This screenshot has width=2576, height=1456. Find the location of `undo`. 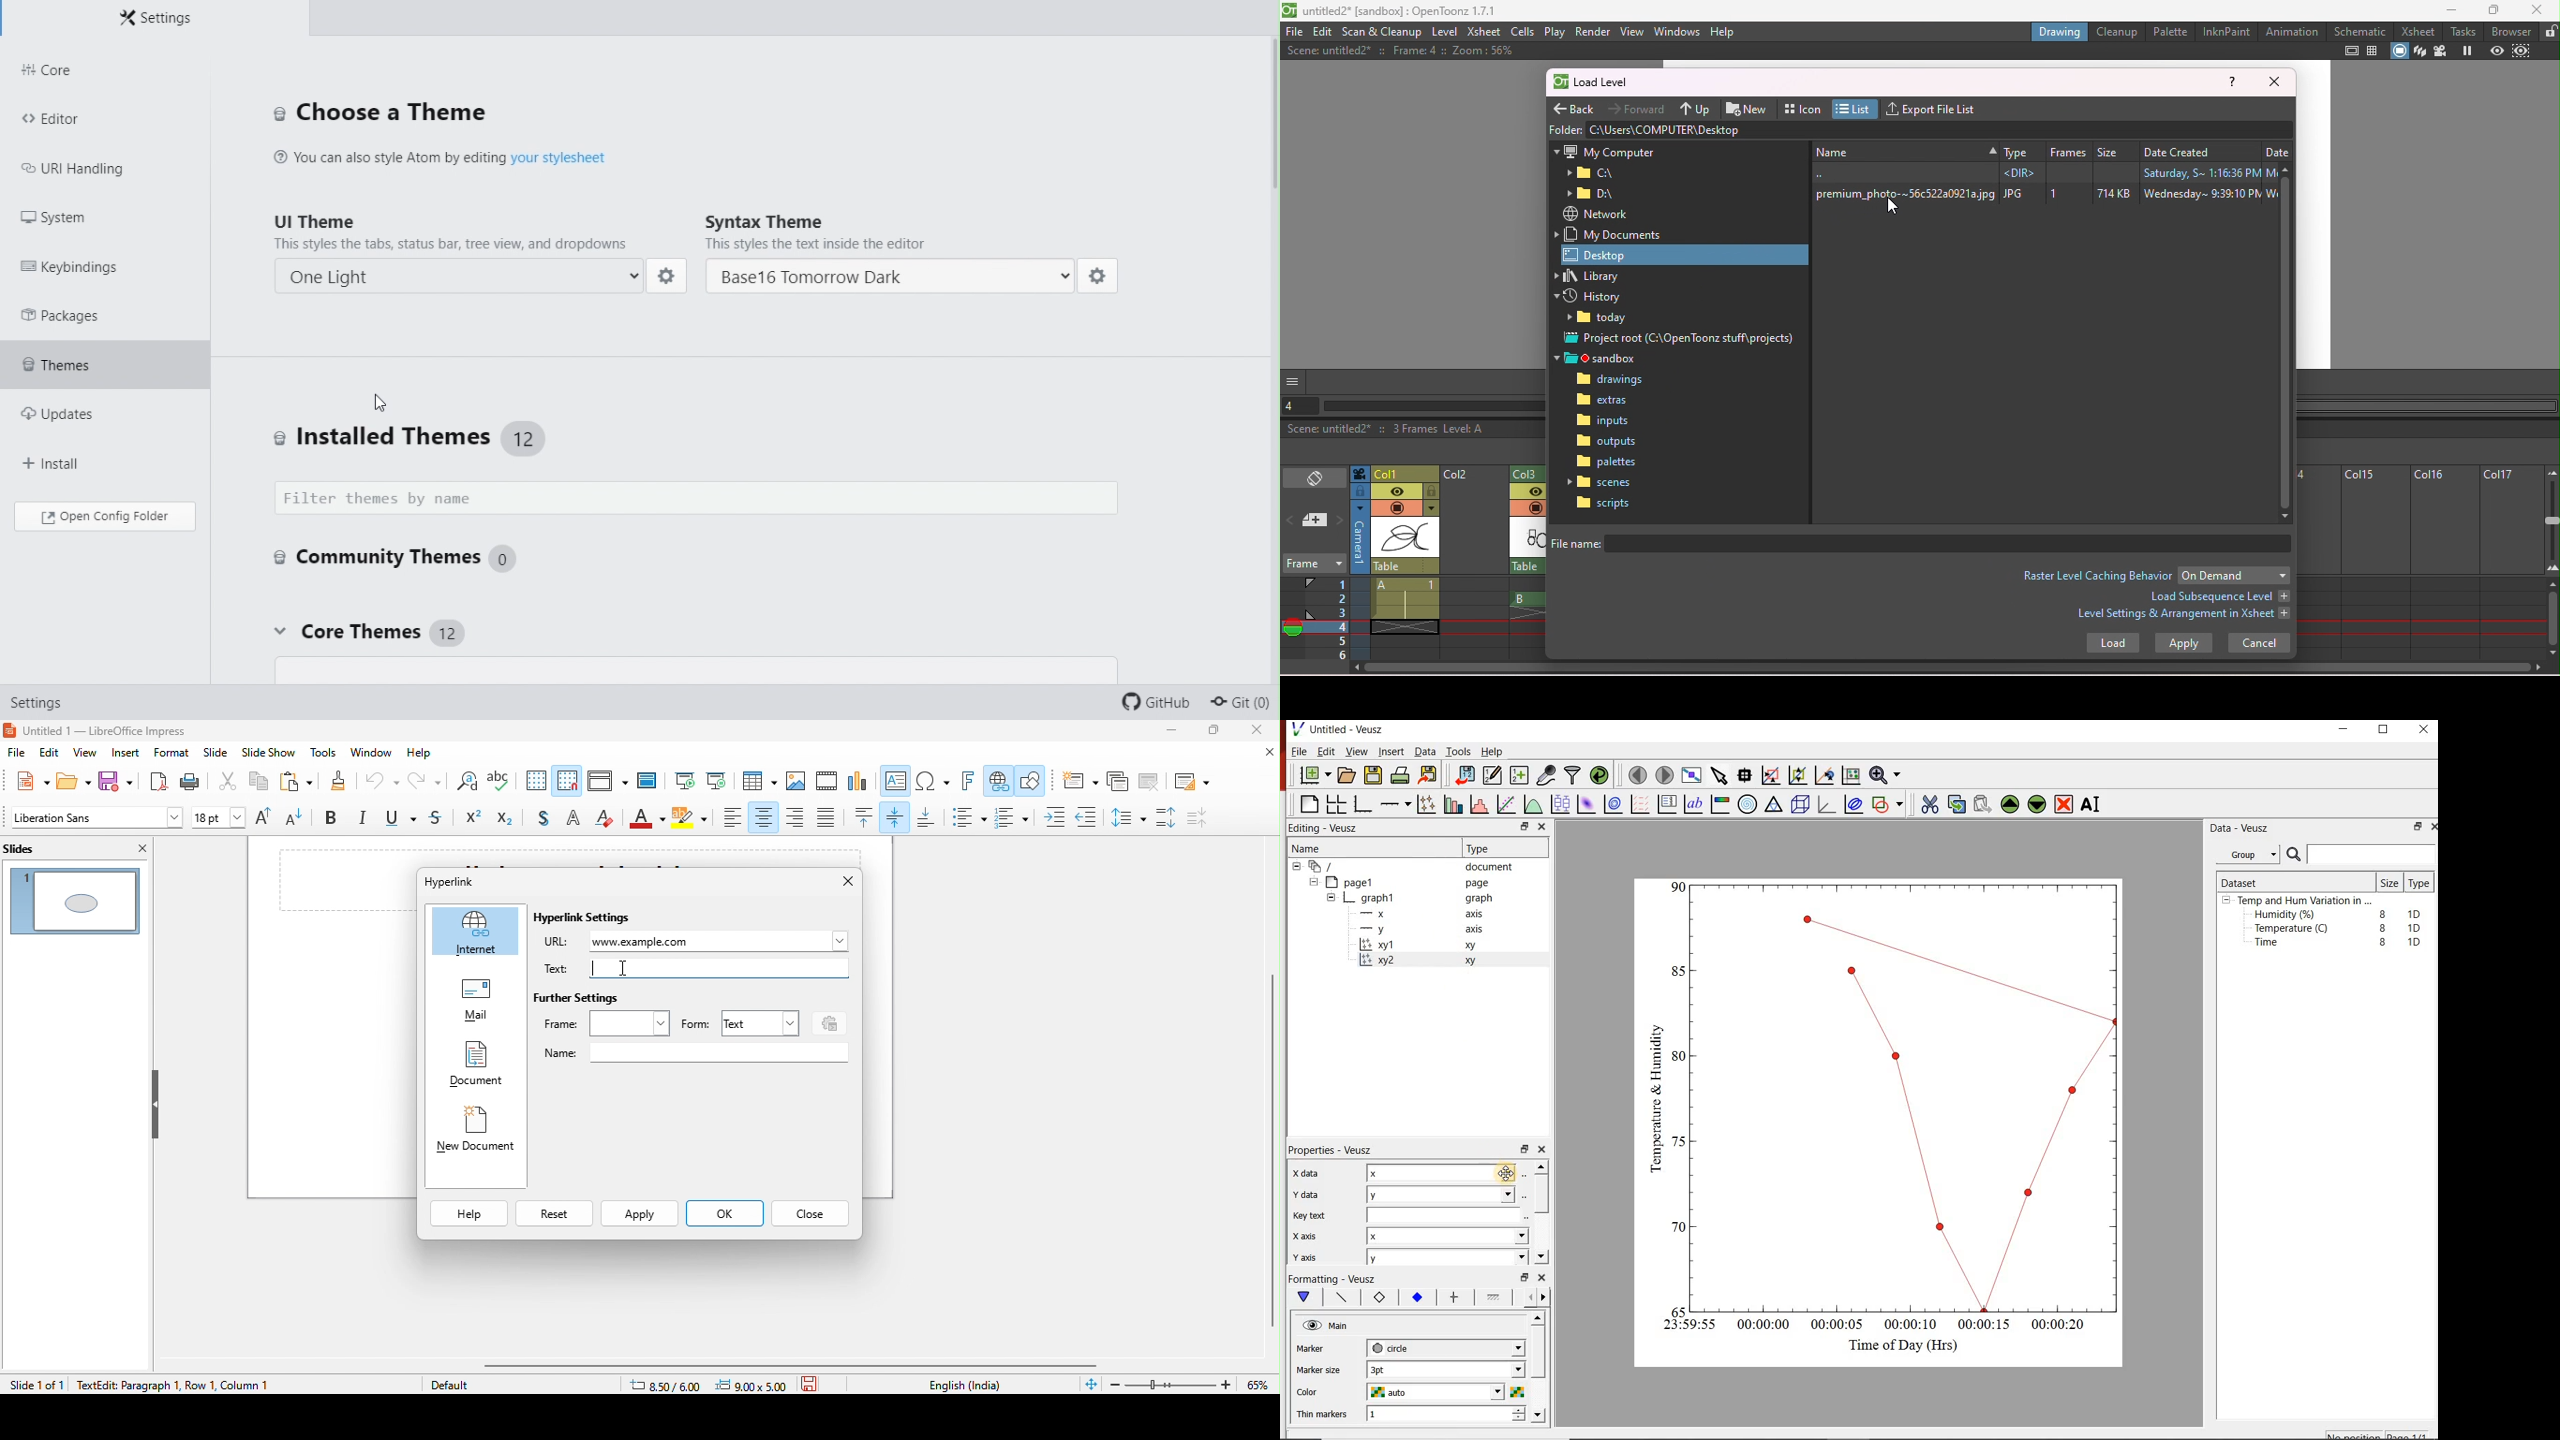

undo is located at coordinates (382, 785).